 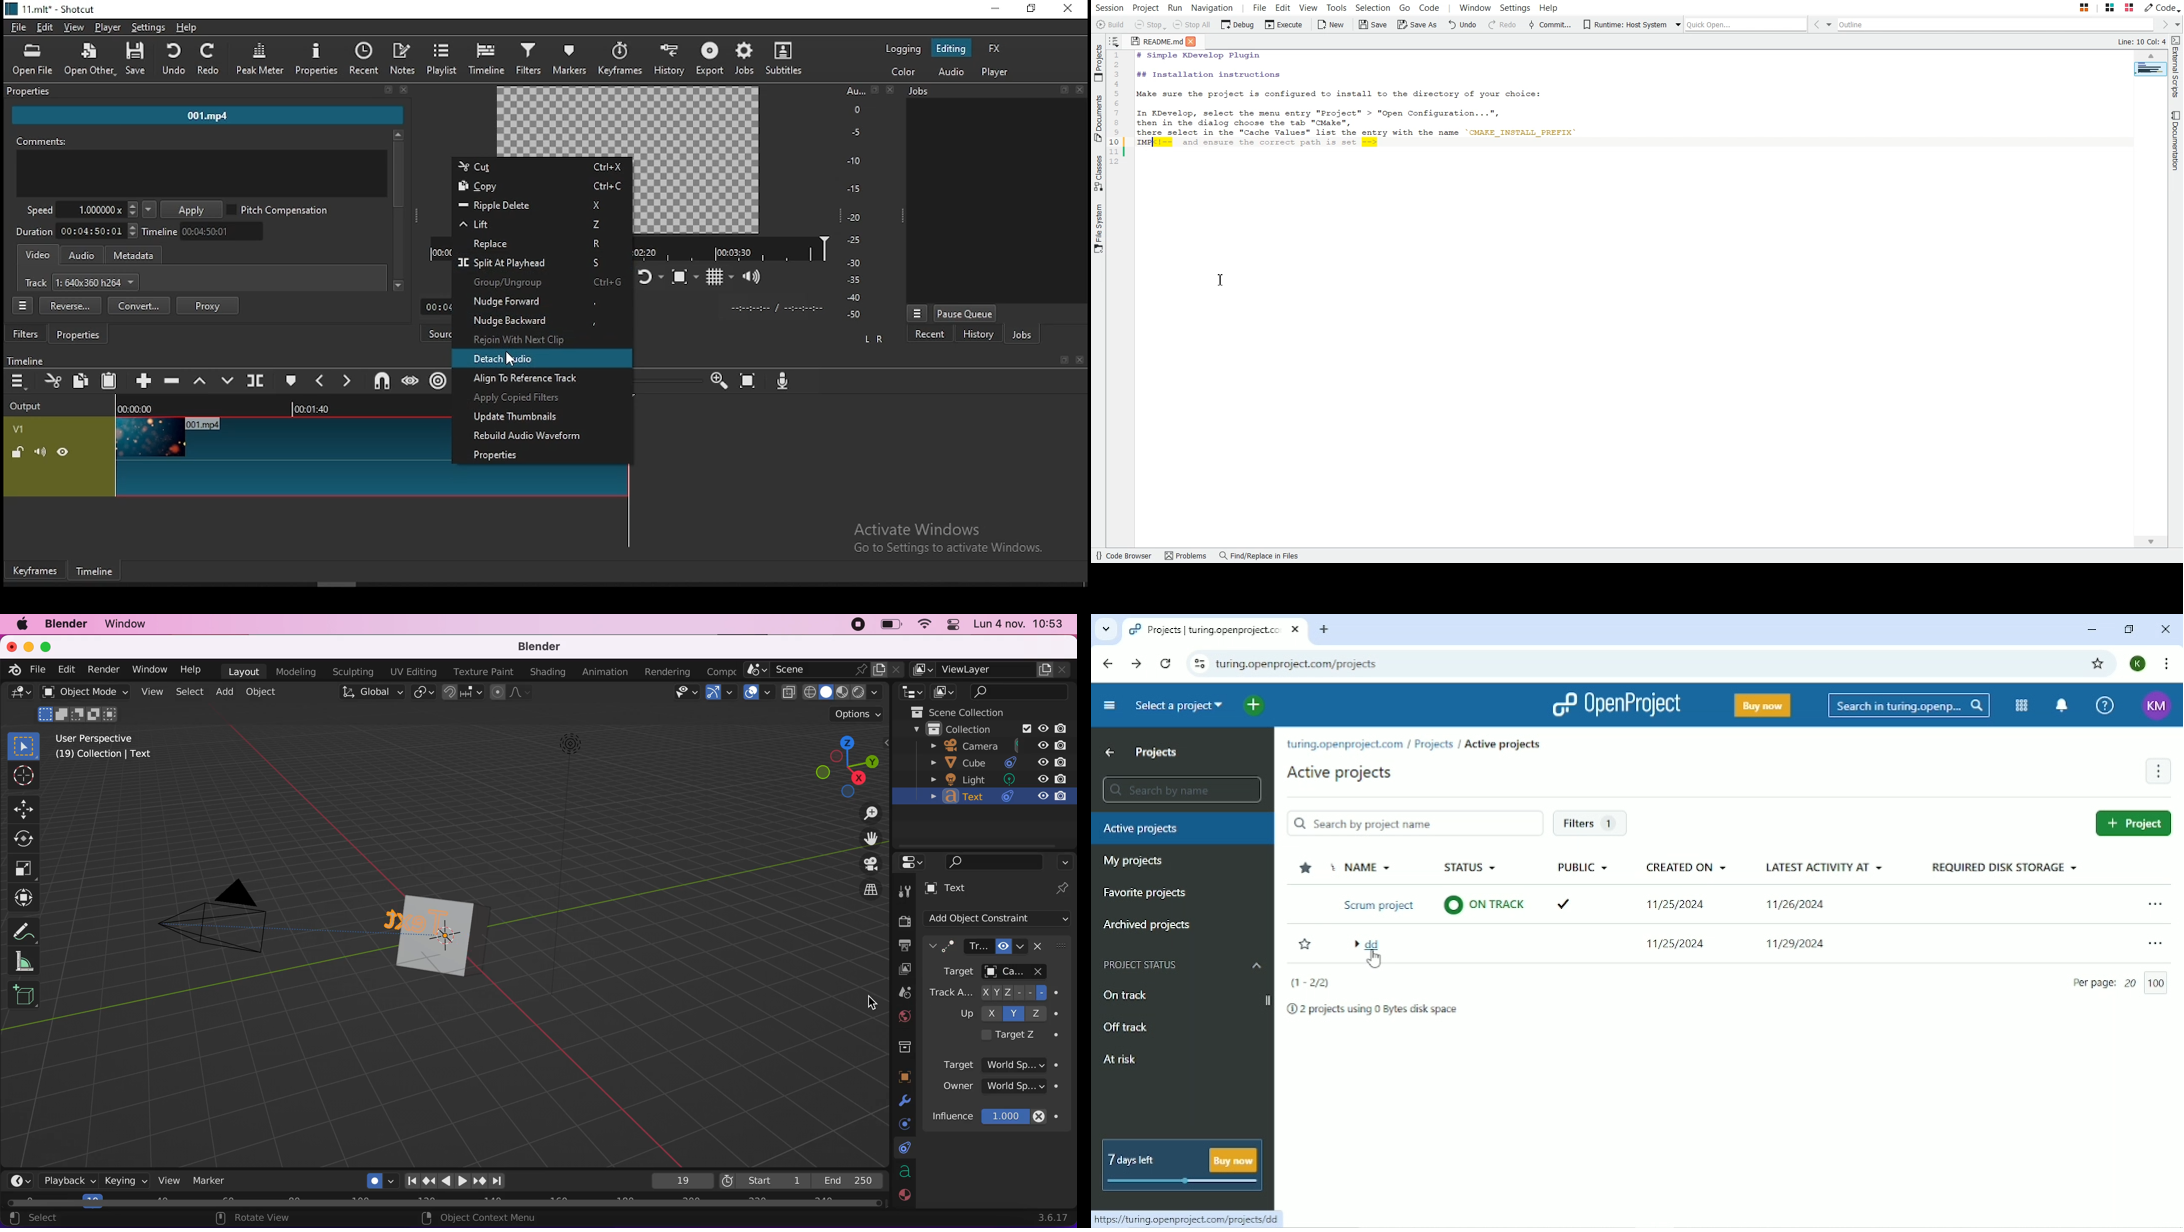 I want to click on Redo, so click(x=1503, y=25).